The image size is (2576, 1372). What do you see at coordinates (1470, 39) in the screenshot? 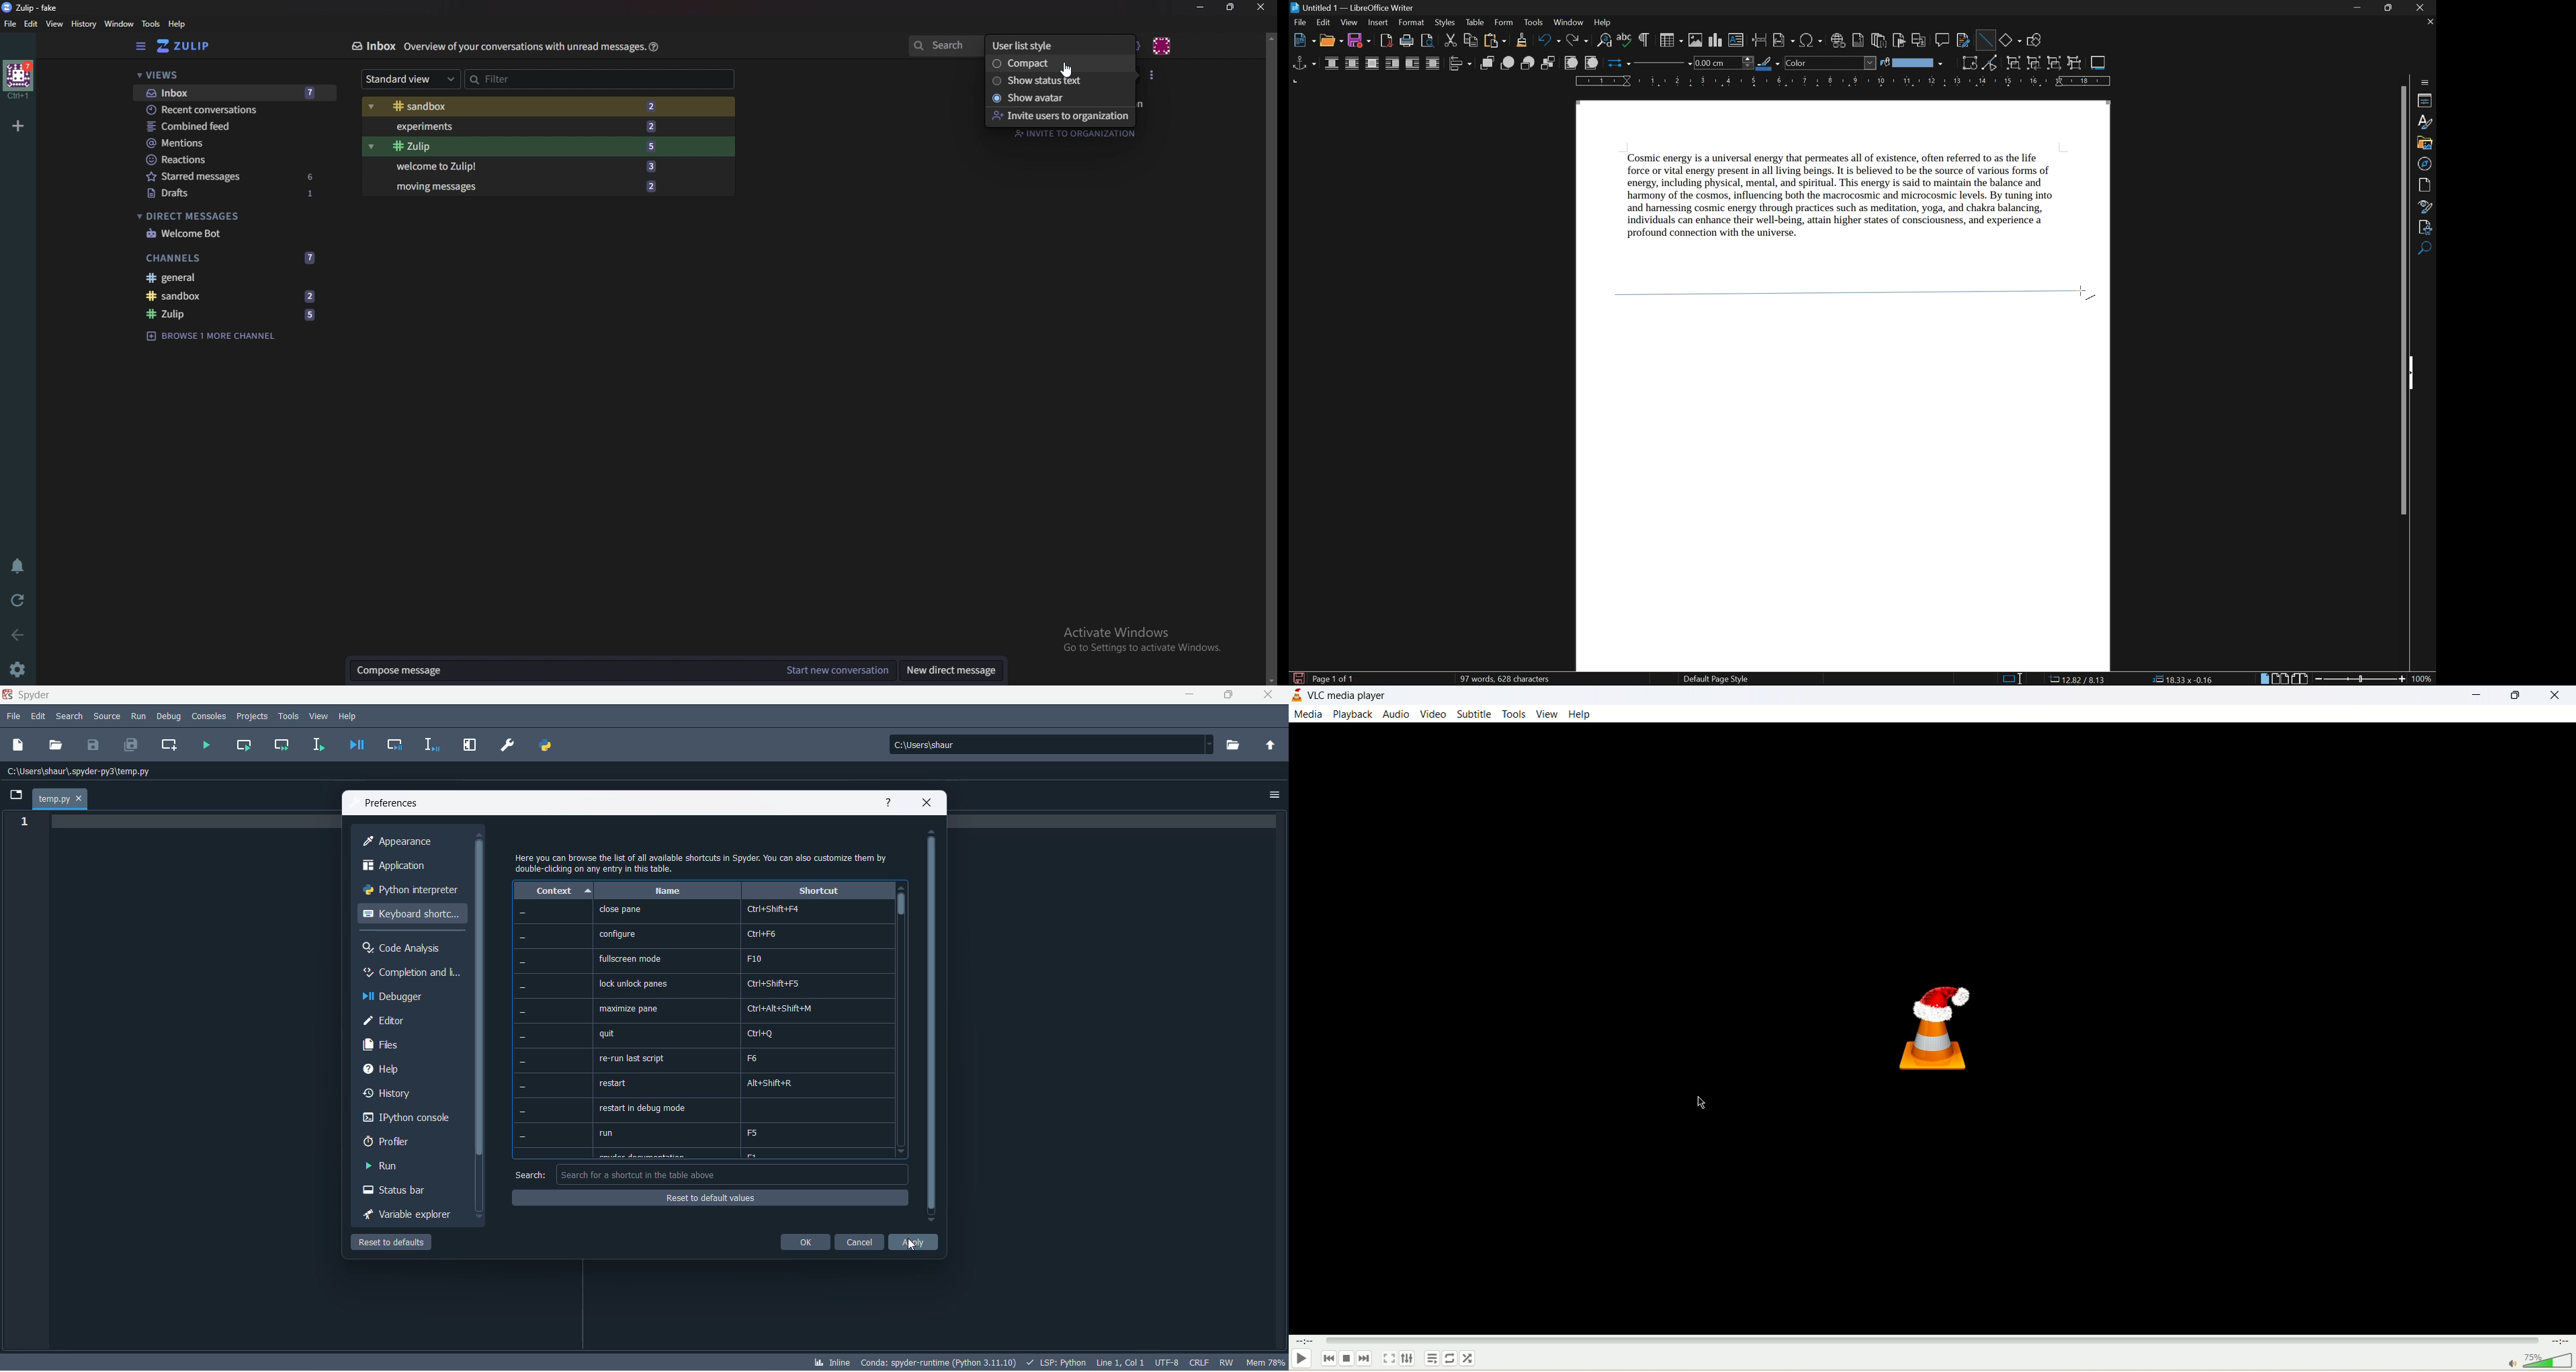
I see `copy` at bounding box center [1470, 39].